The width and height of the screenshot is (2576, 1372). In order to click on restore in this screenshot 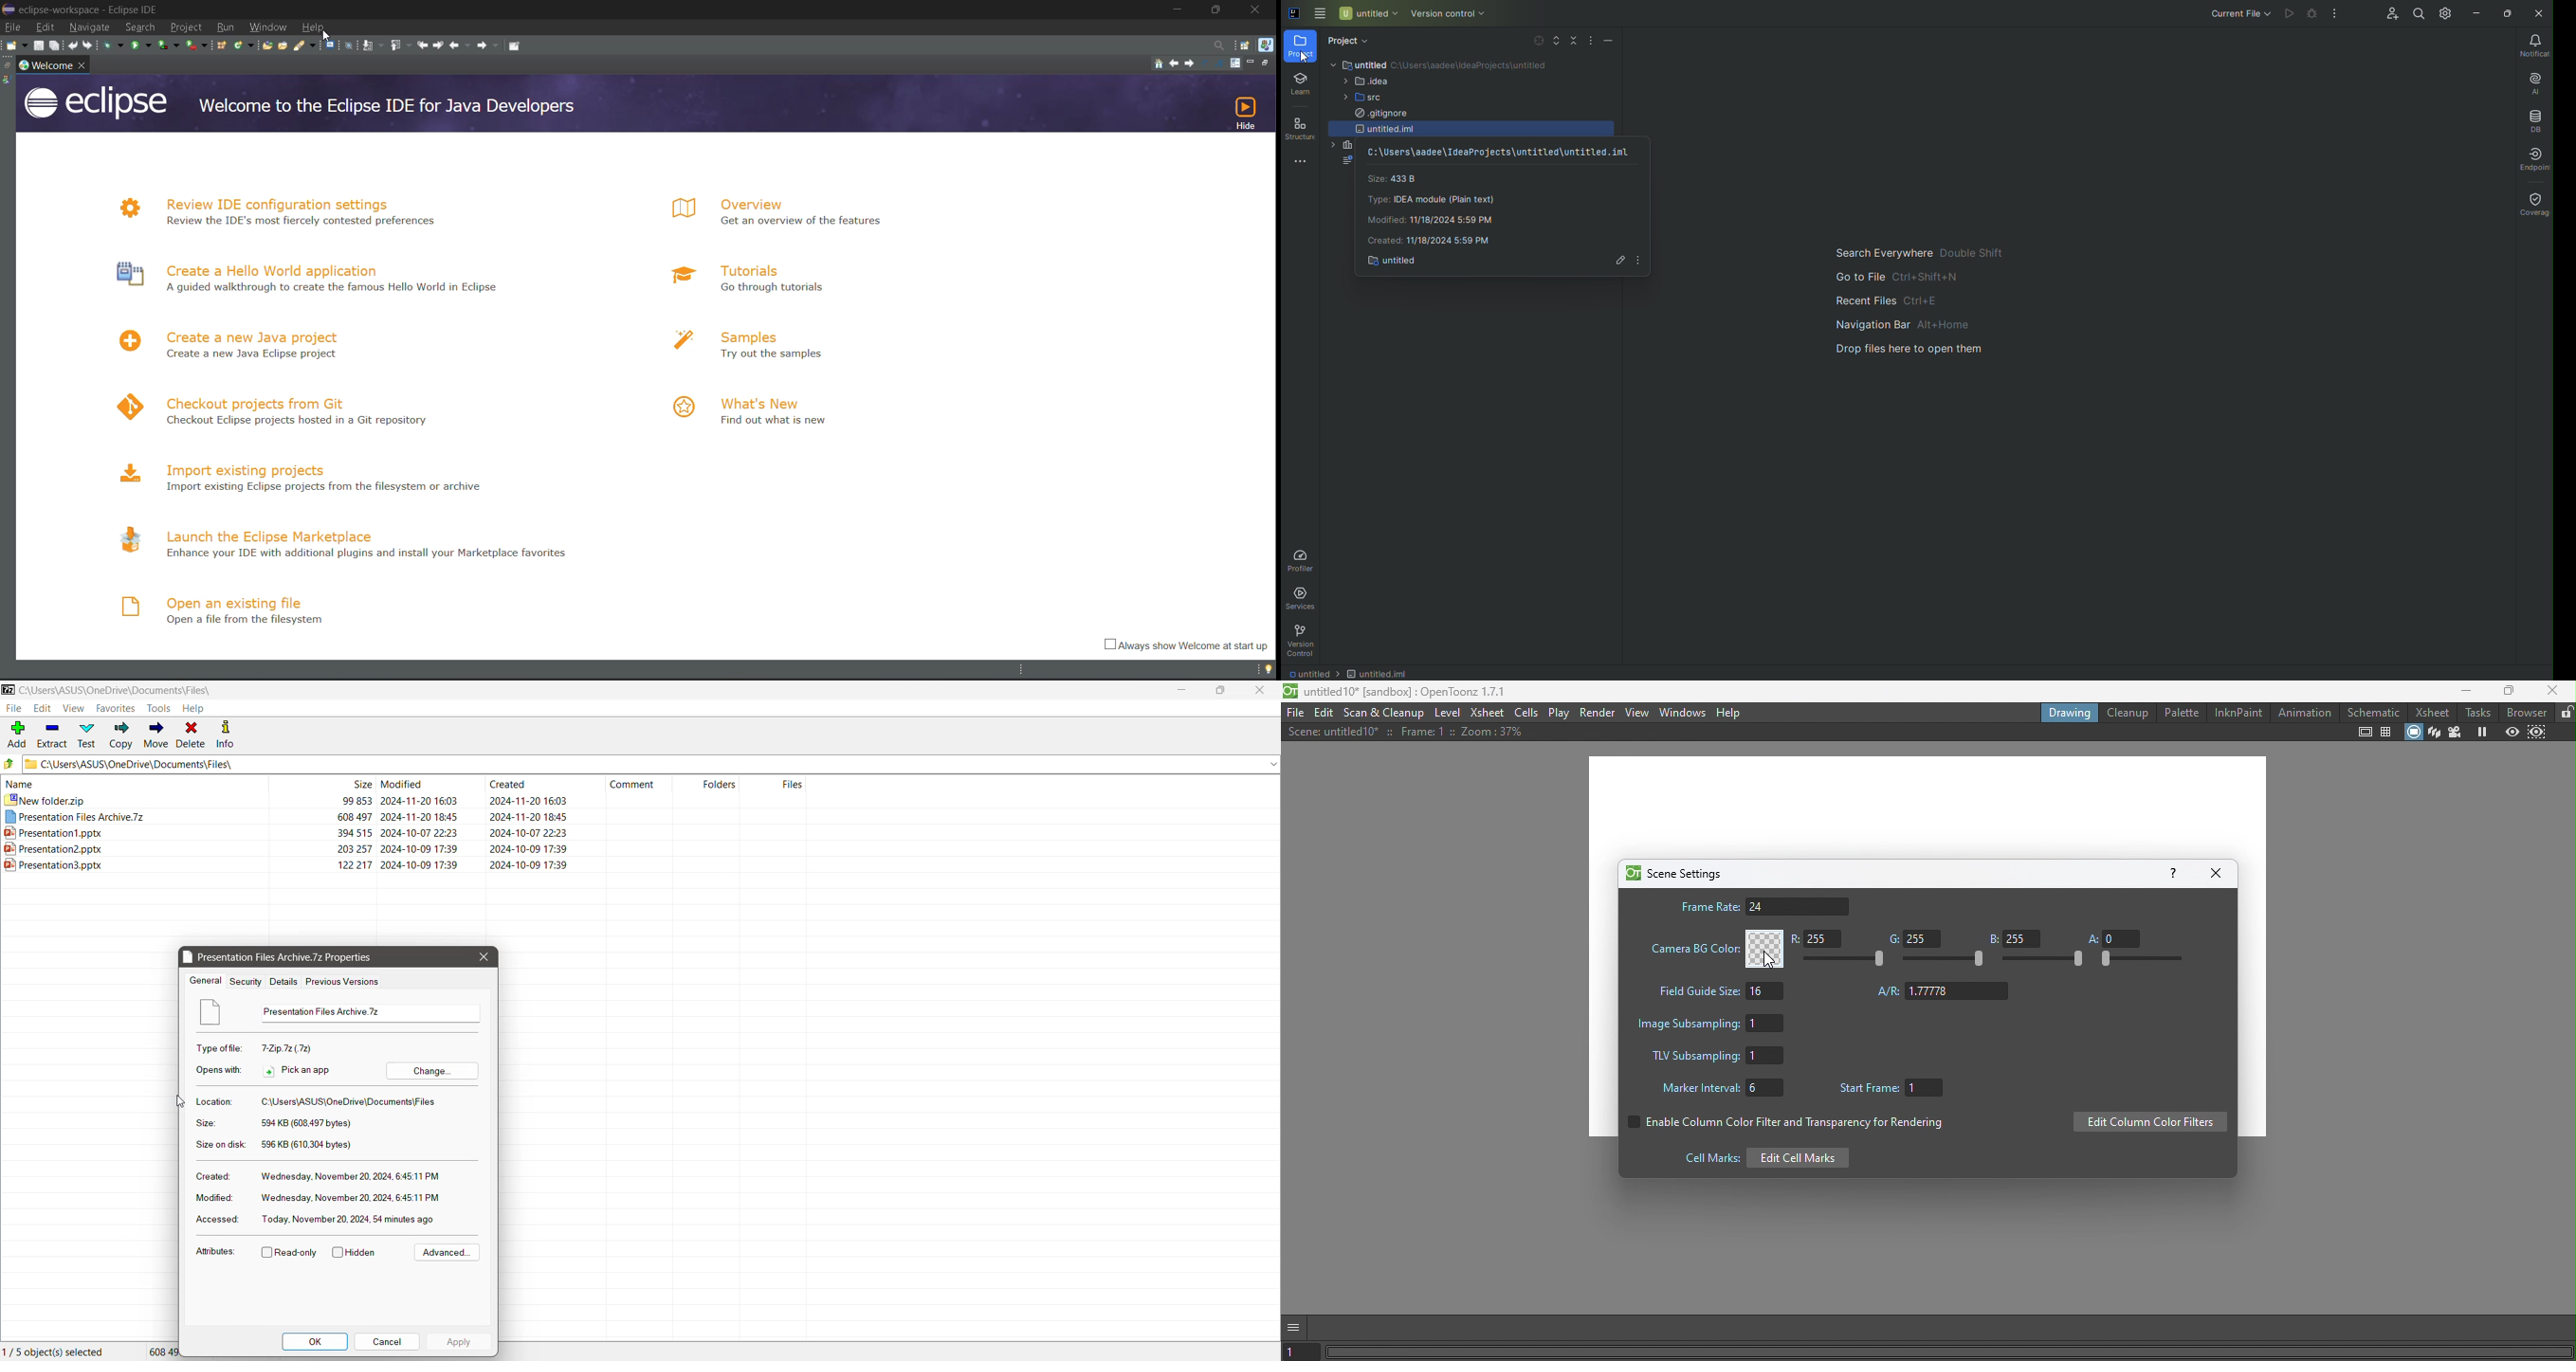, I will do `click(8, 64)`.